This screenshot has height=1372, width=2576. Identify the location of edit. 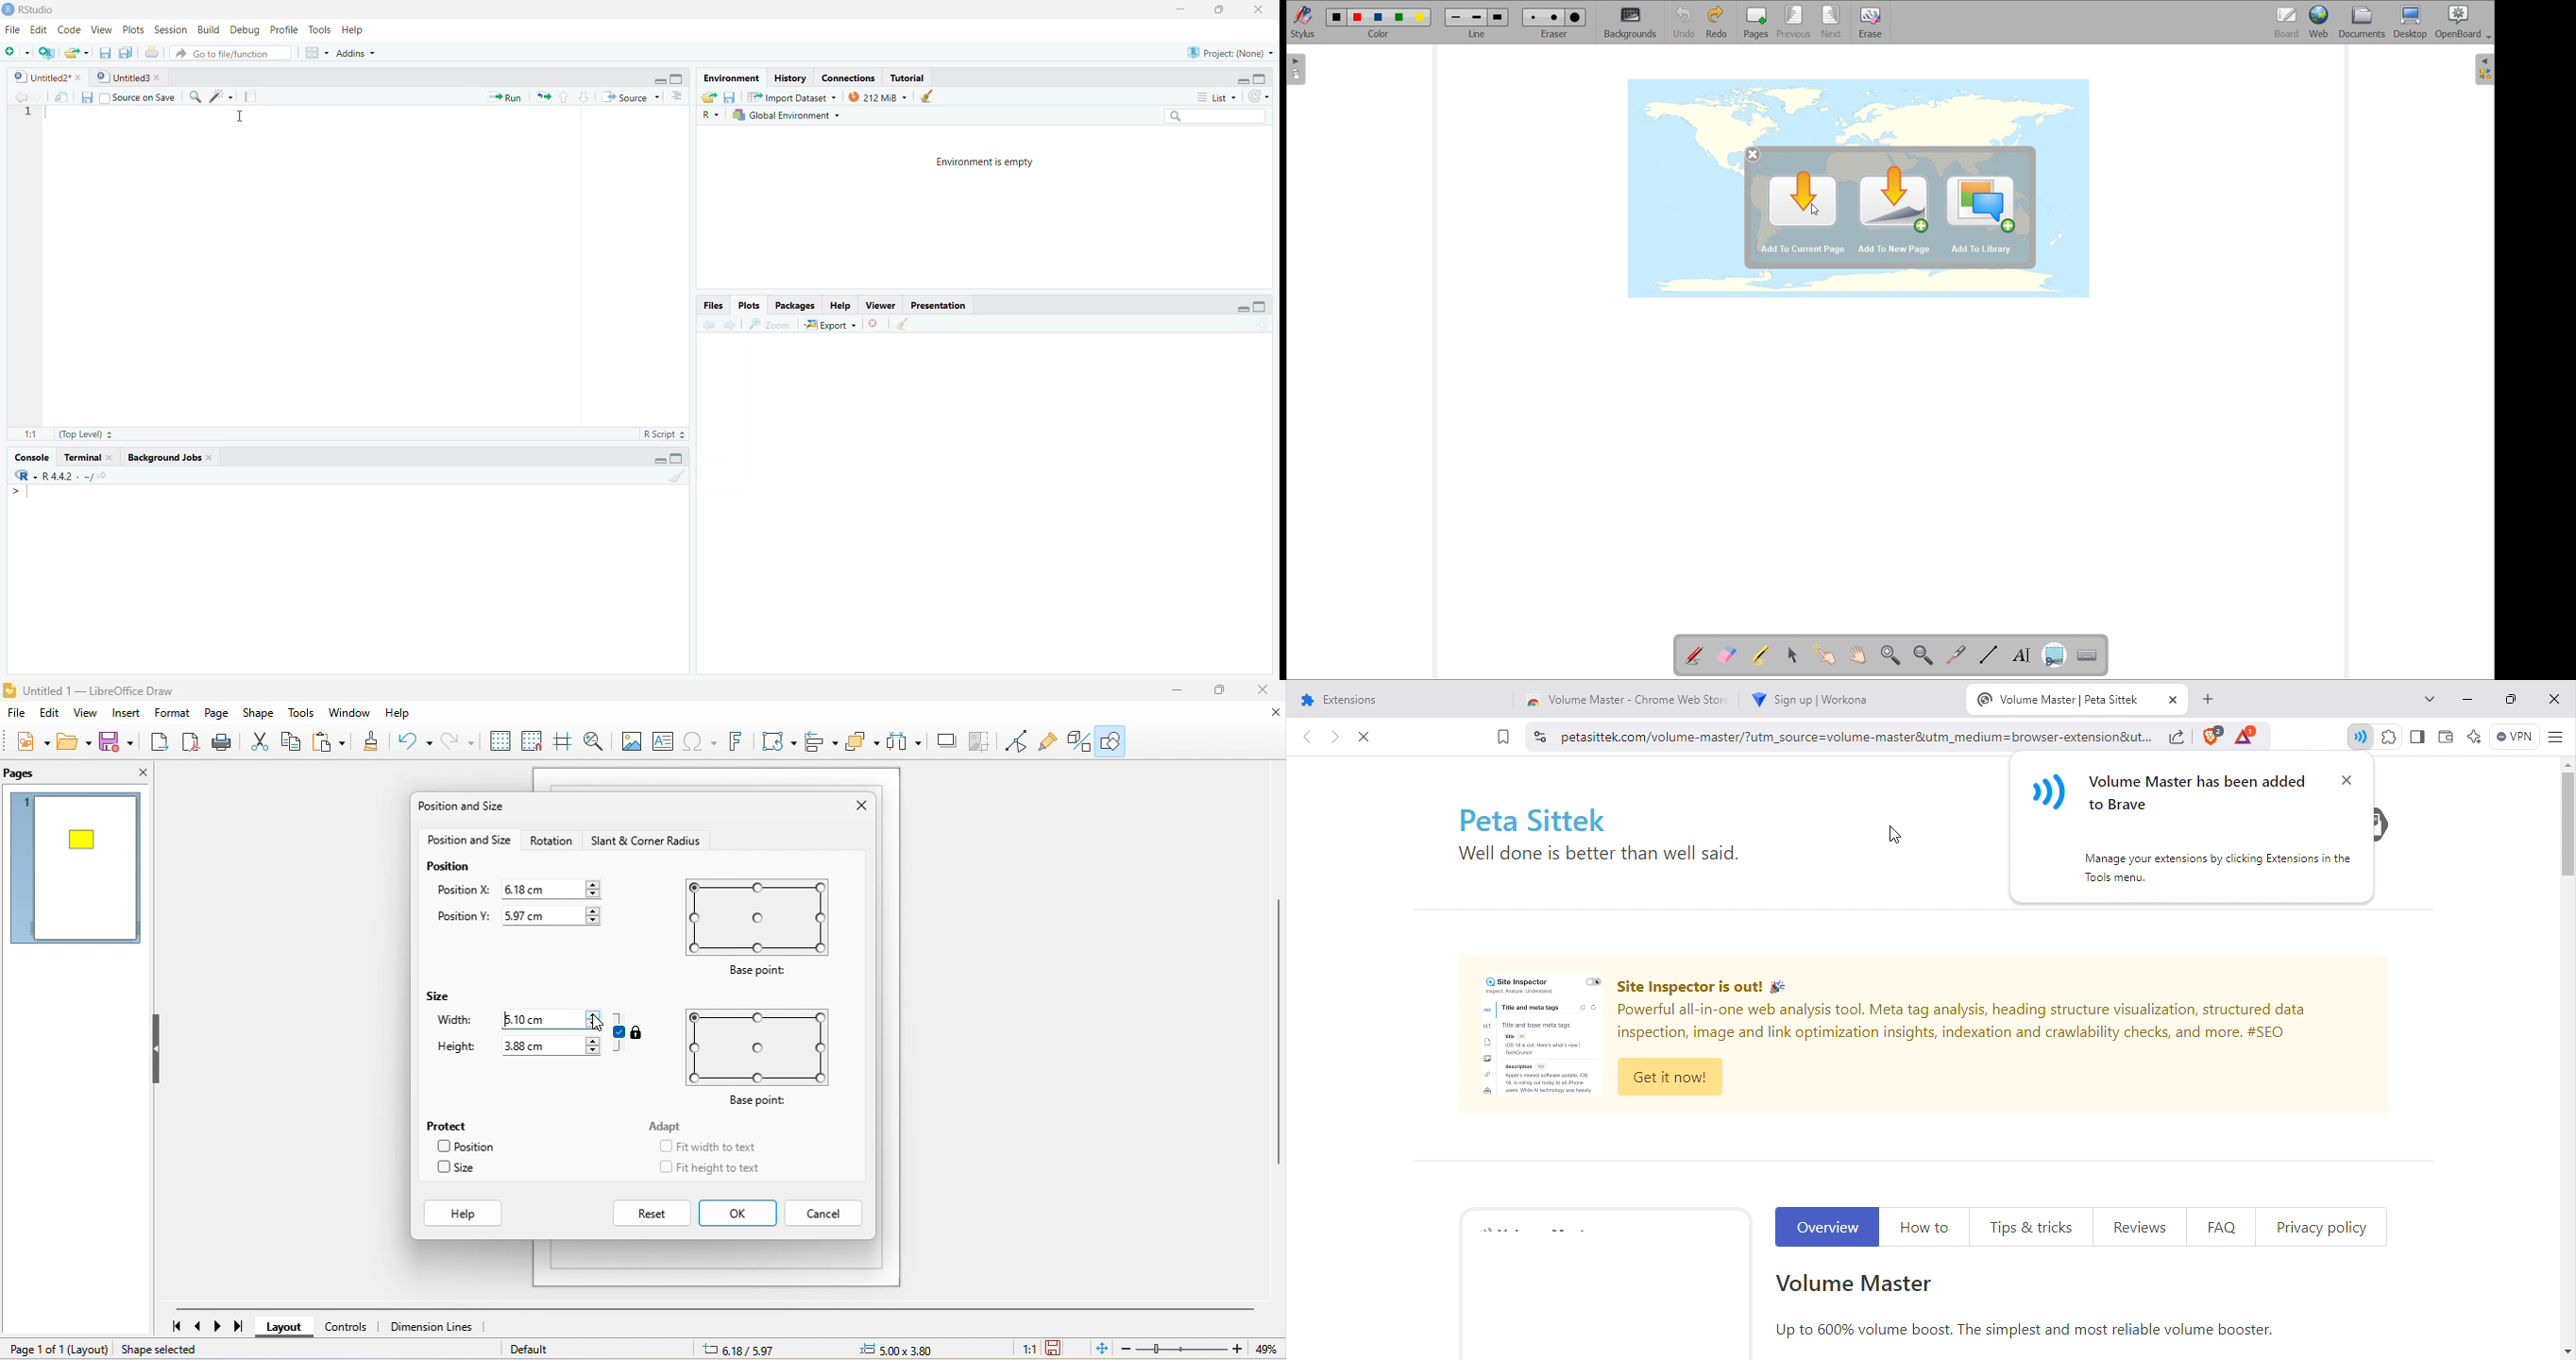
(37, 28).